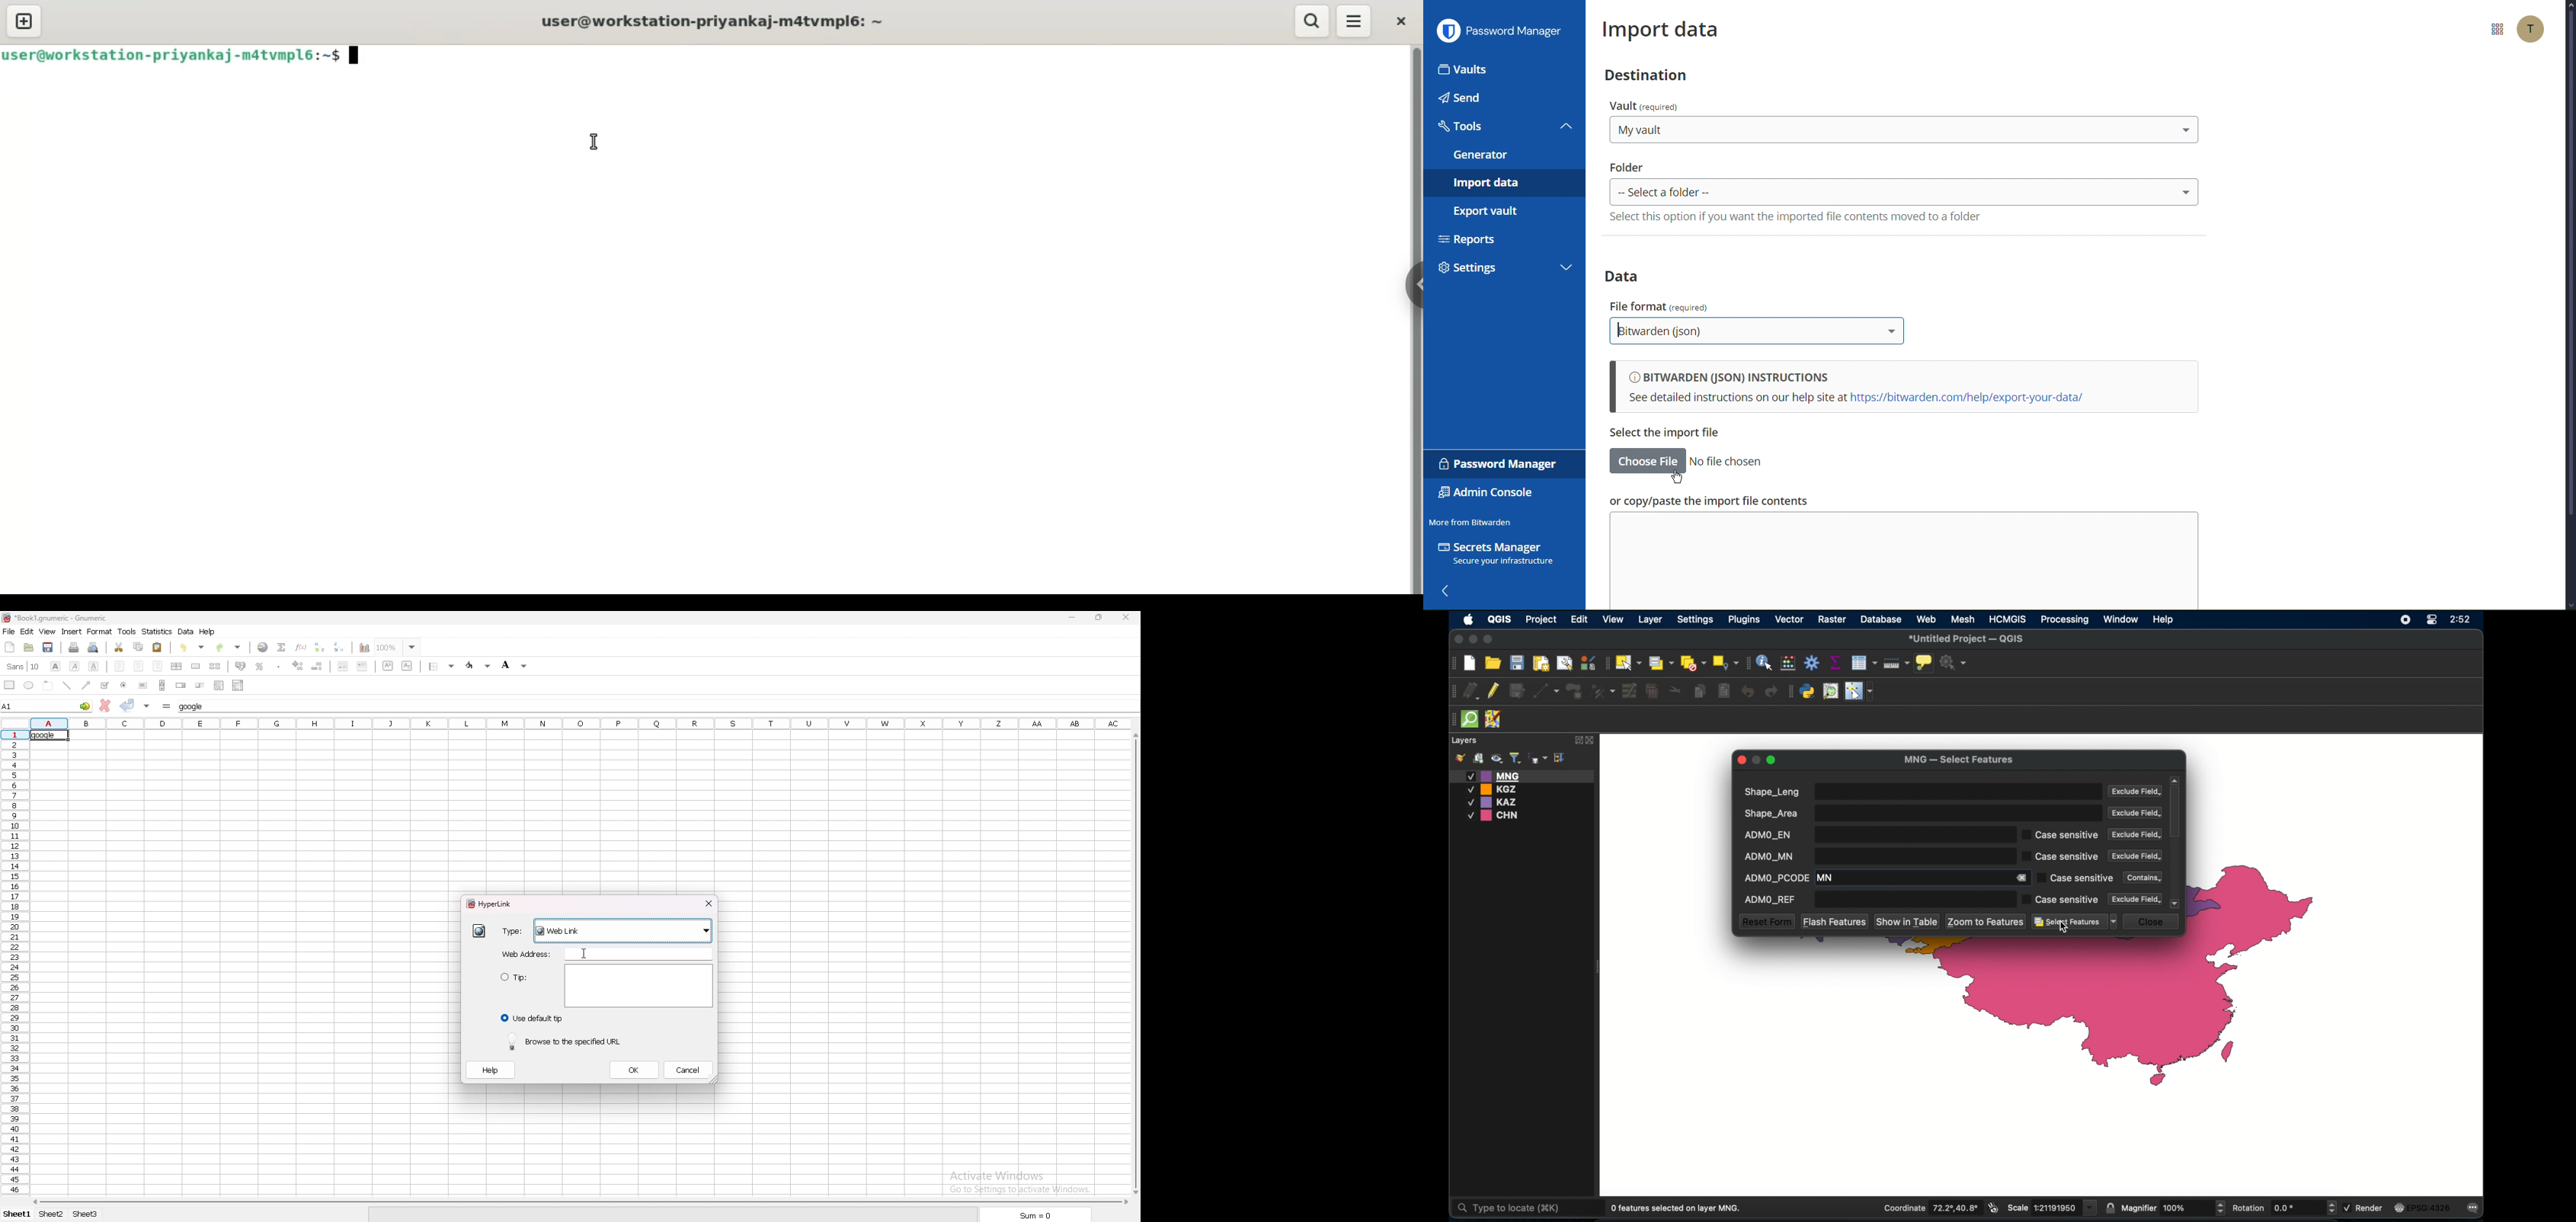  What do you see at coordinates (1465, 741) in the screenshot?
I see `layers` at bounding box center [1465, 741].